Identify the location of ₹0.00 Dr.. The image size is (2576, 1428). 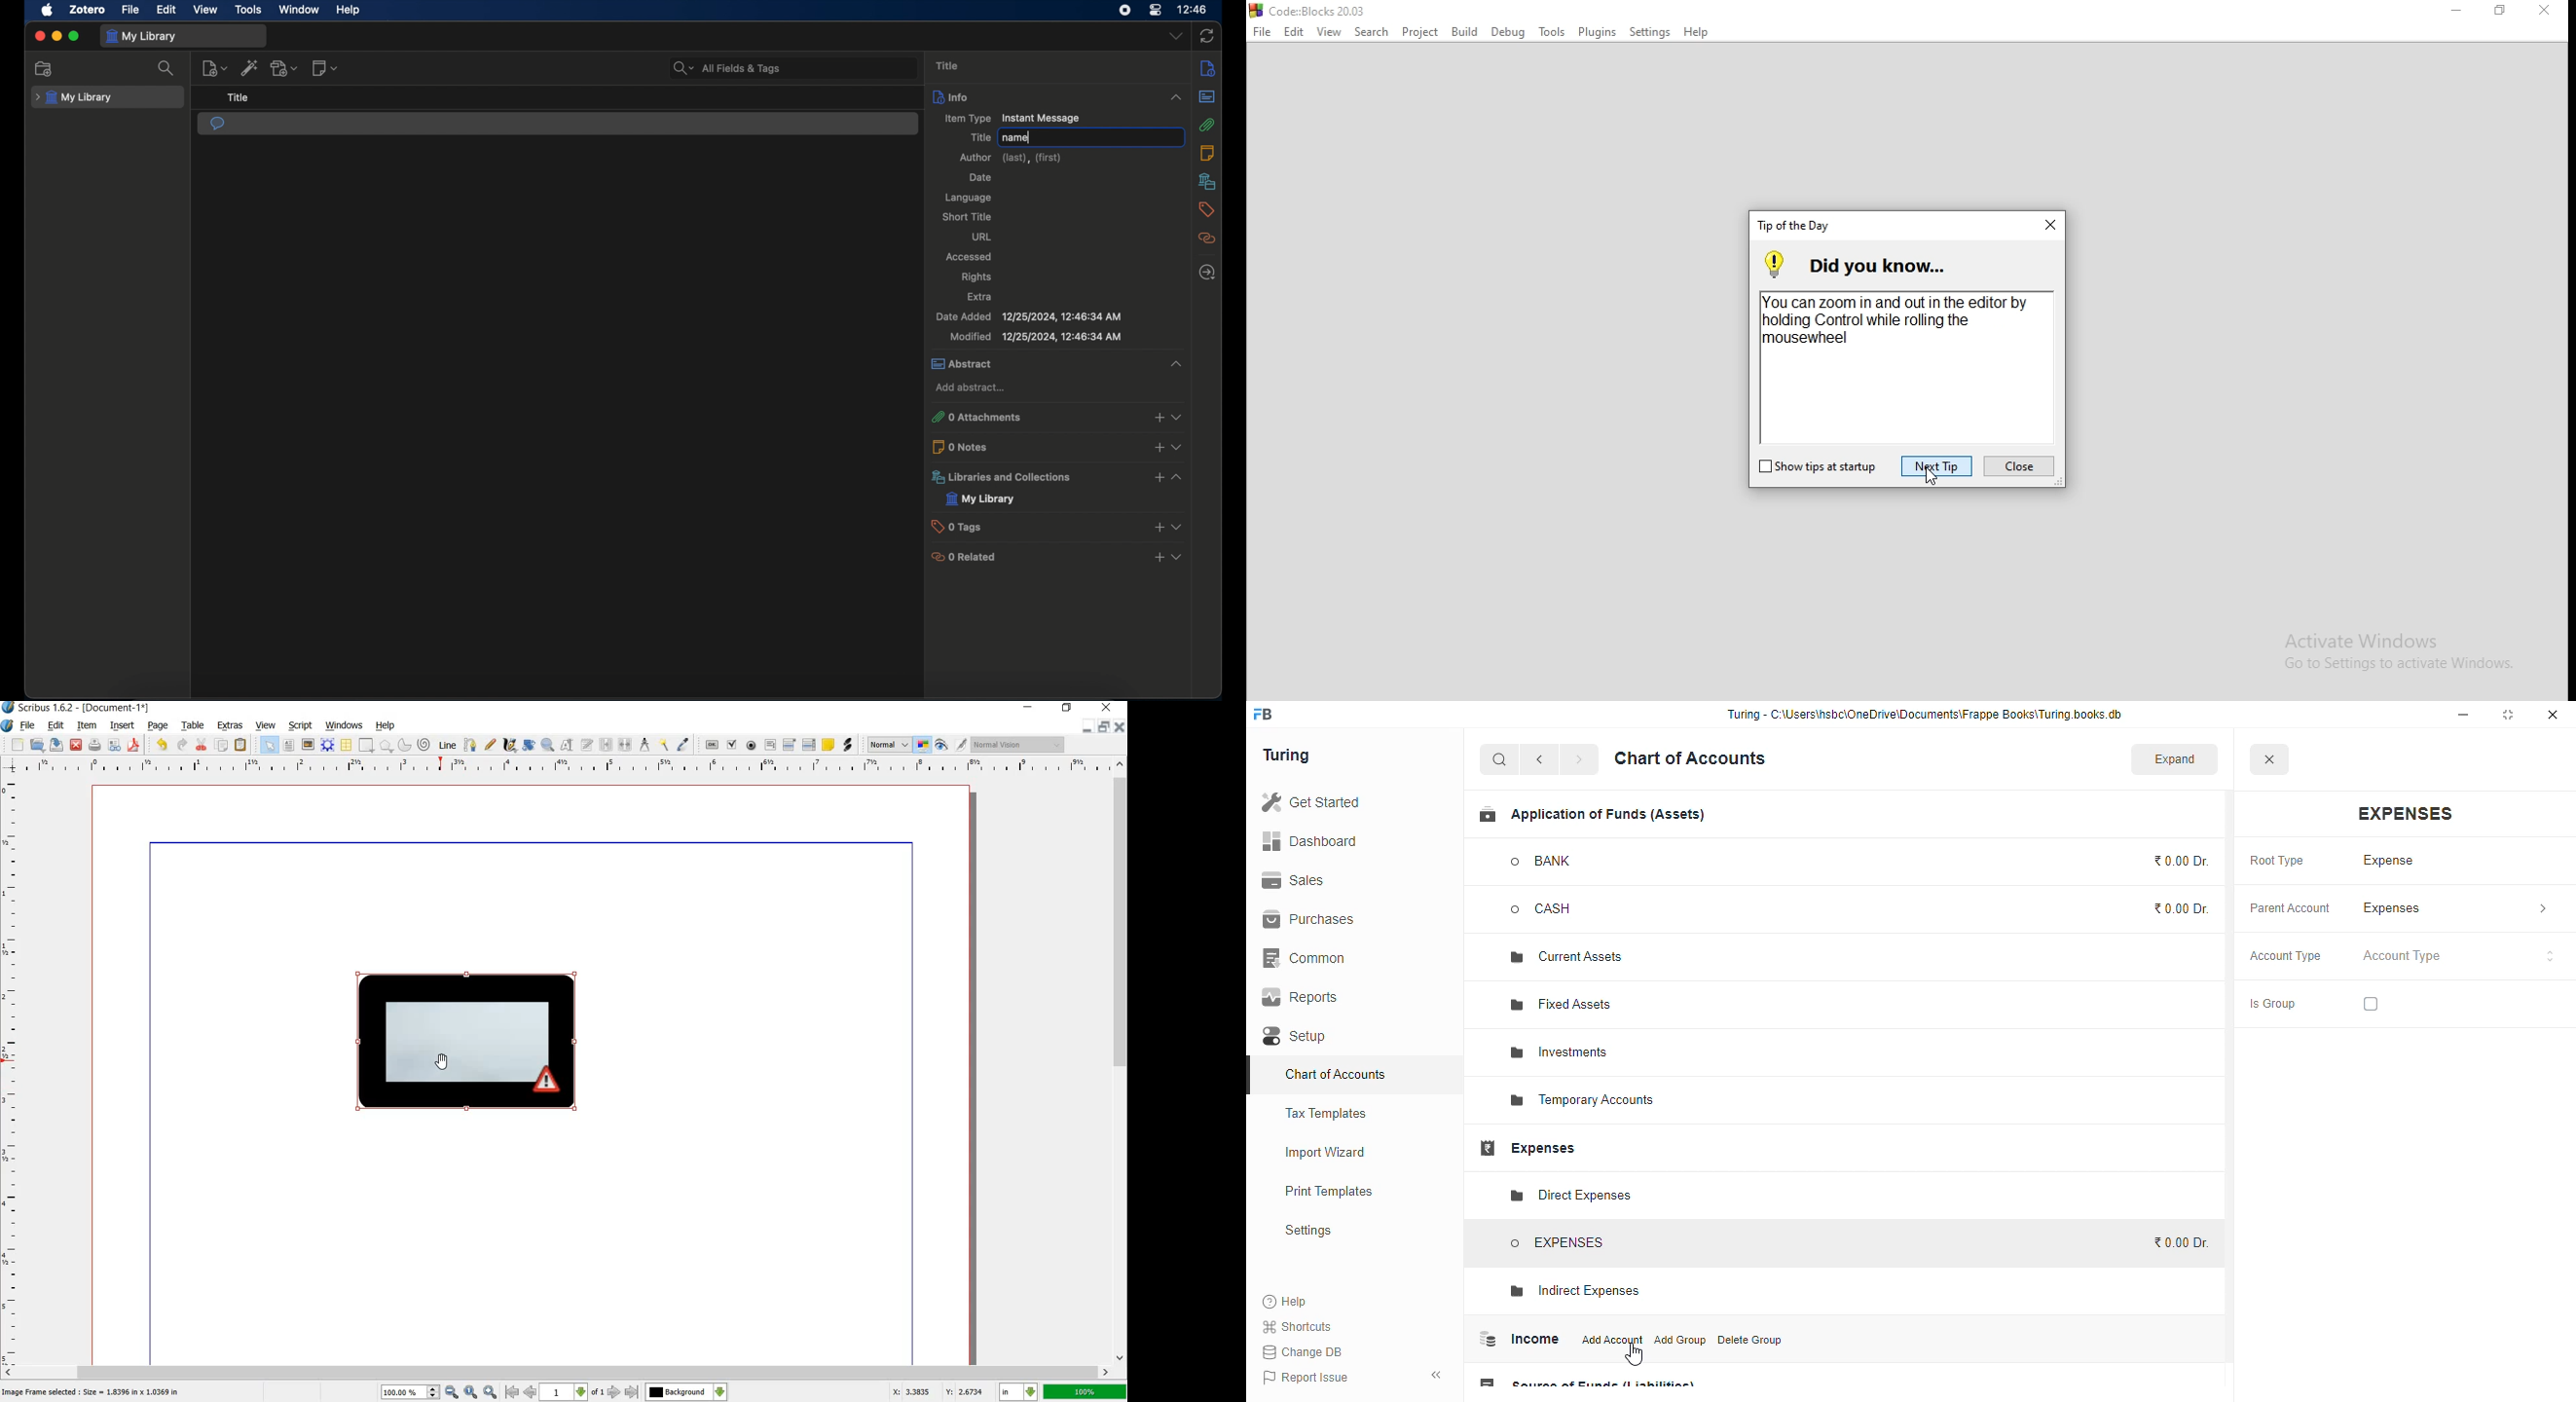
(2183, 1242).